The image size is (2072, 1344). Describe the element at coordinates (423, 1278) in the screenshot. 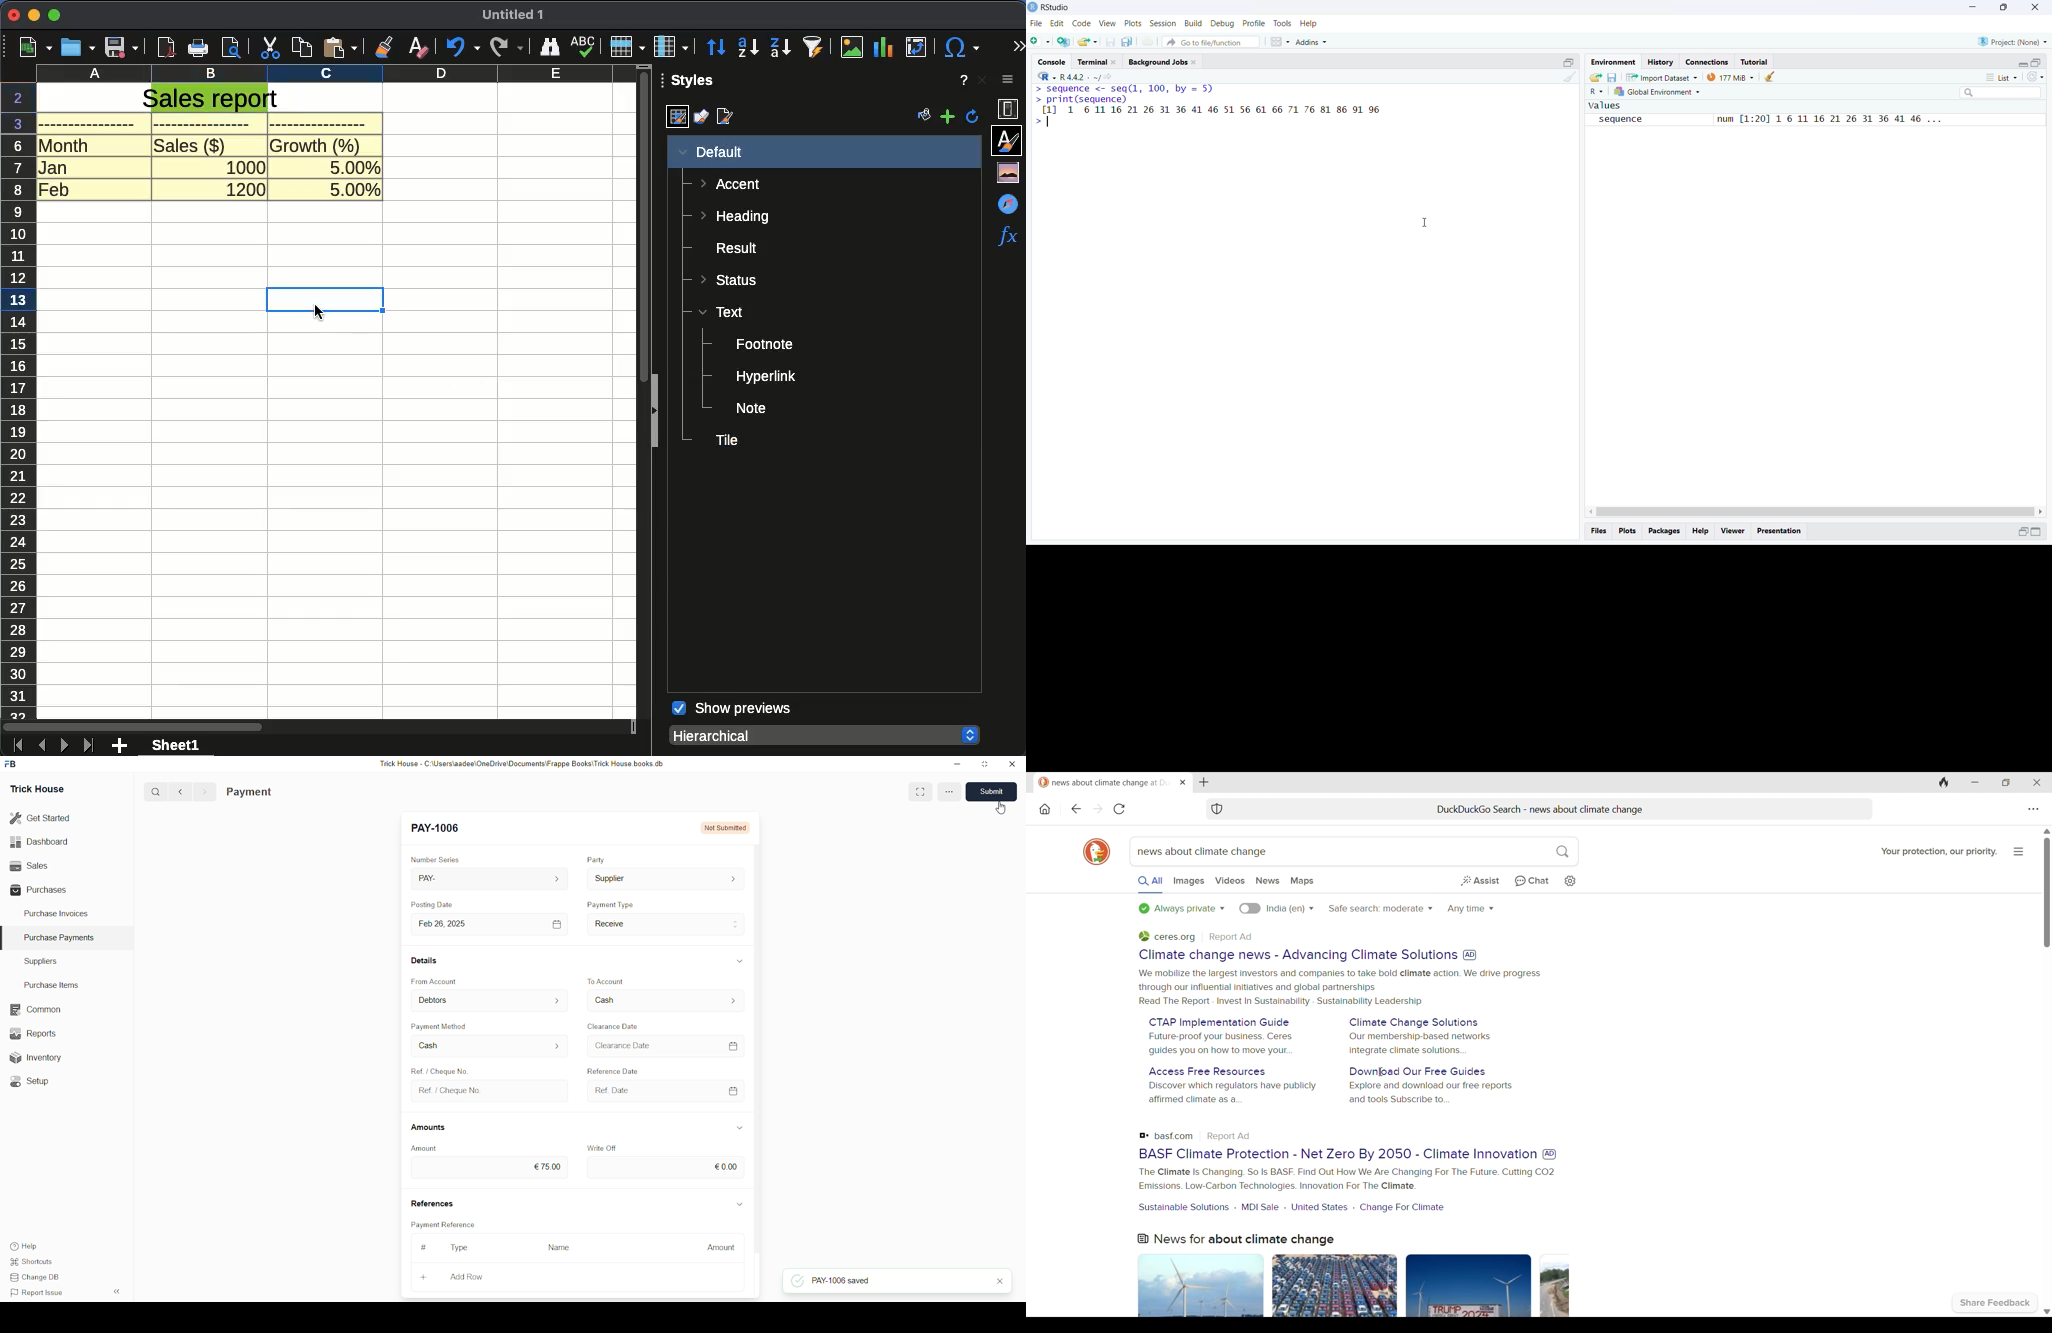

I see `+` at that location.